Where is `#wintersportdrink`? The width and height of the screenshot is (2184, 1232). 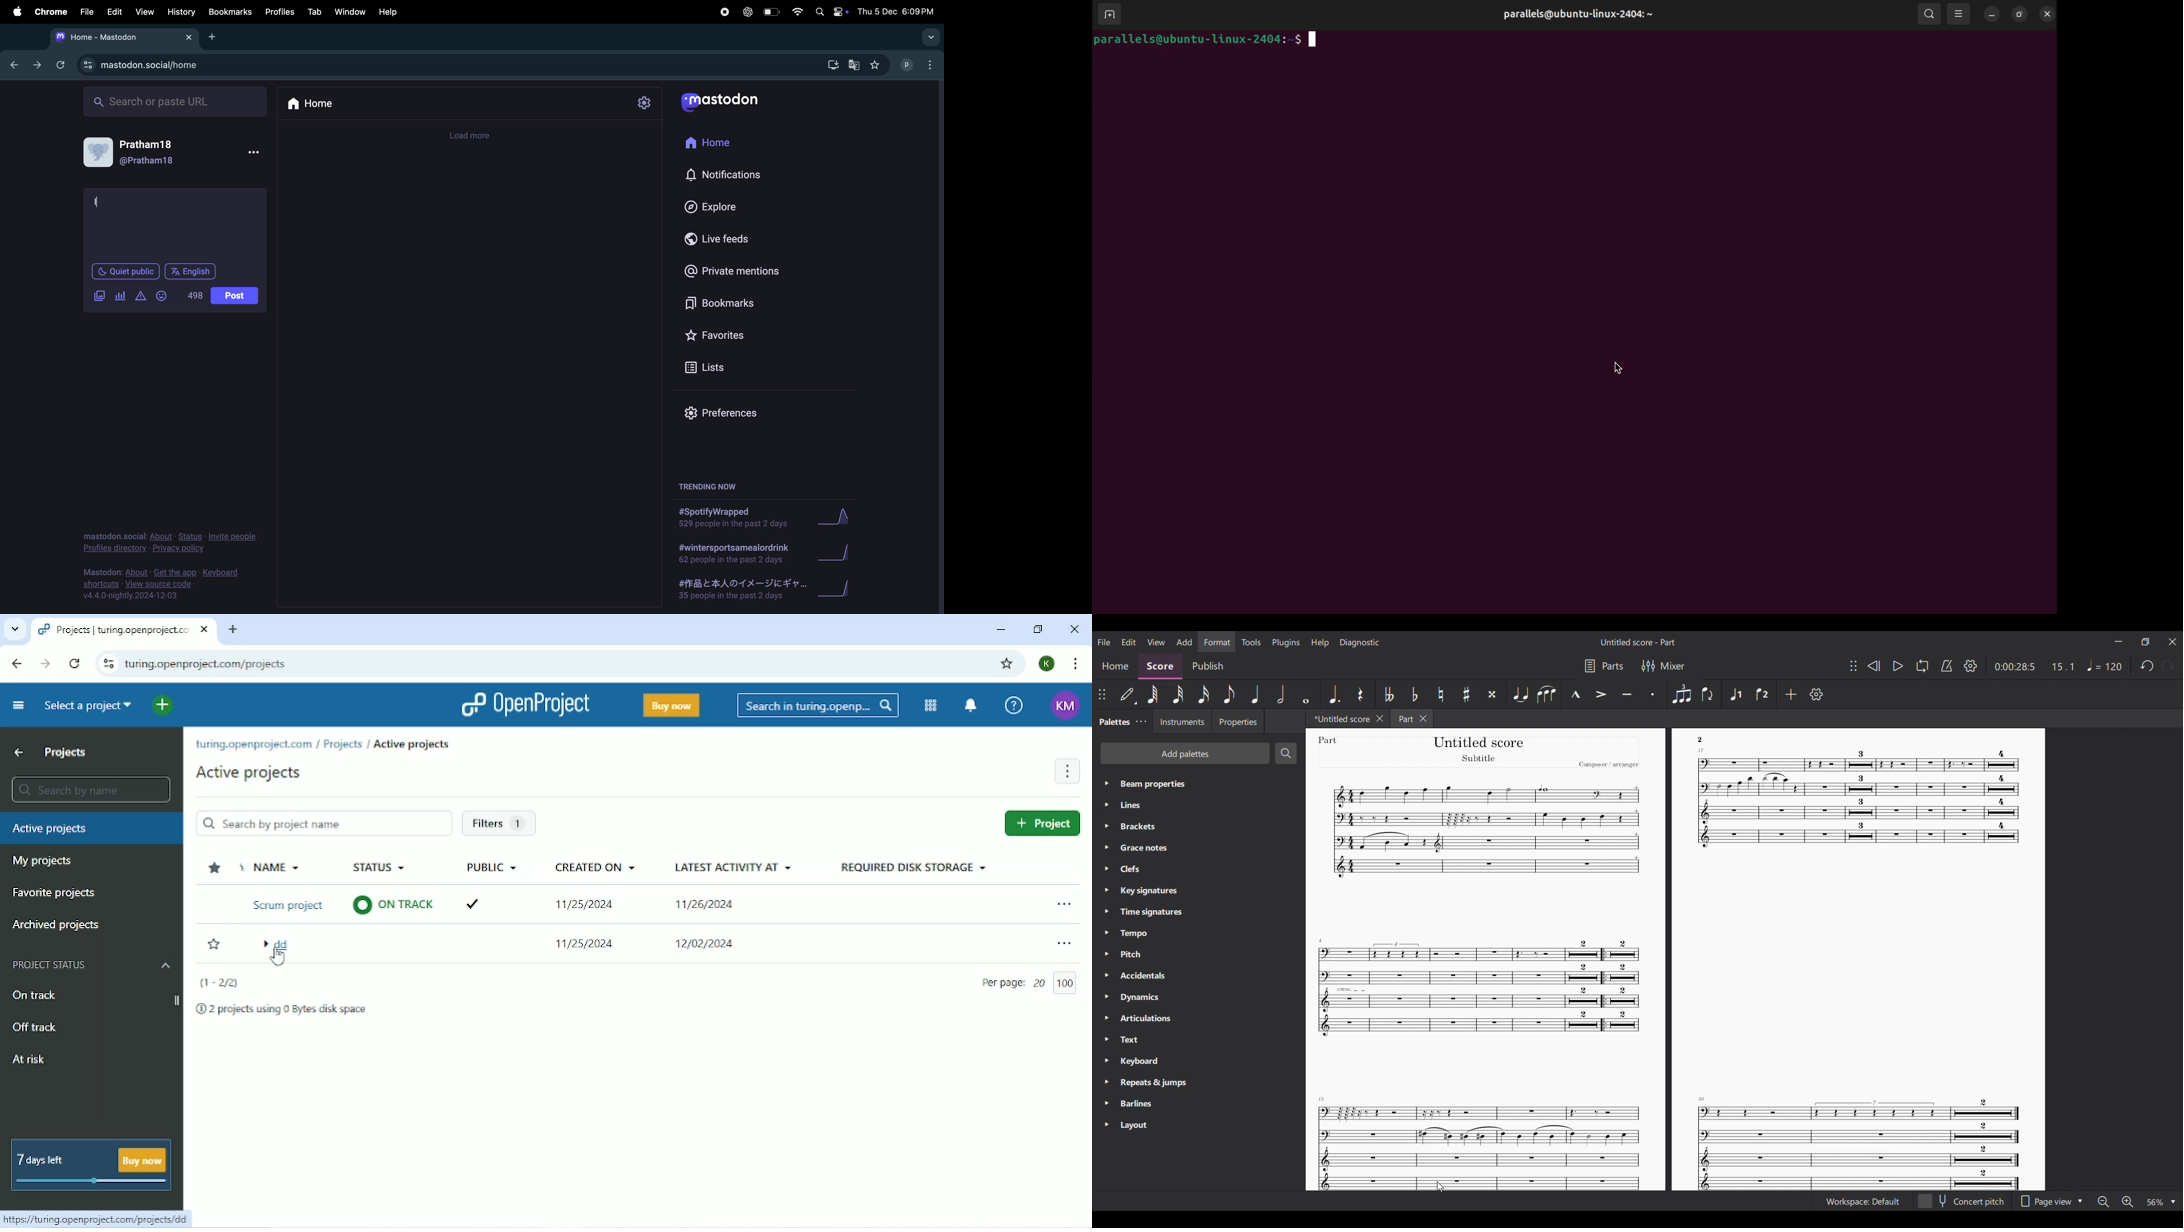 #wintersportdrink is located at coordinates (734, 554).